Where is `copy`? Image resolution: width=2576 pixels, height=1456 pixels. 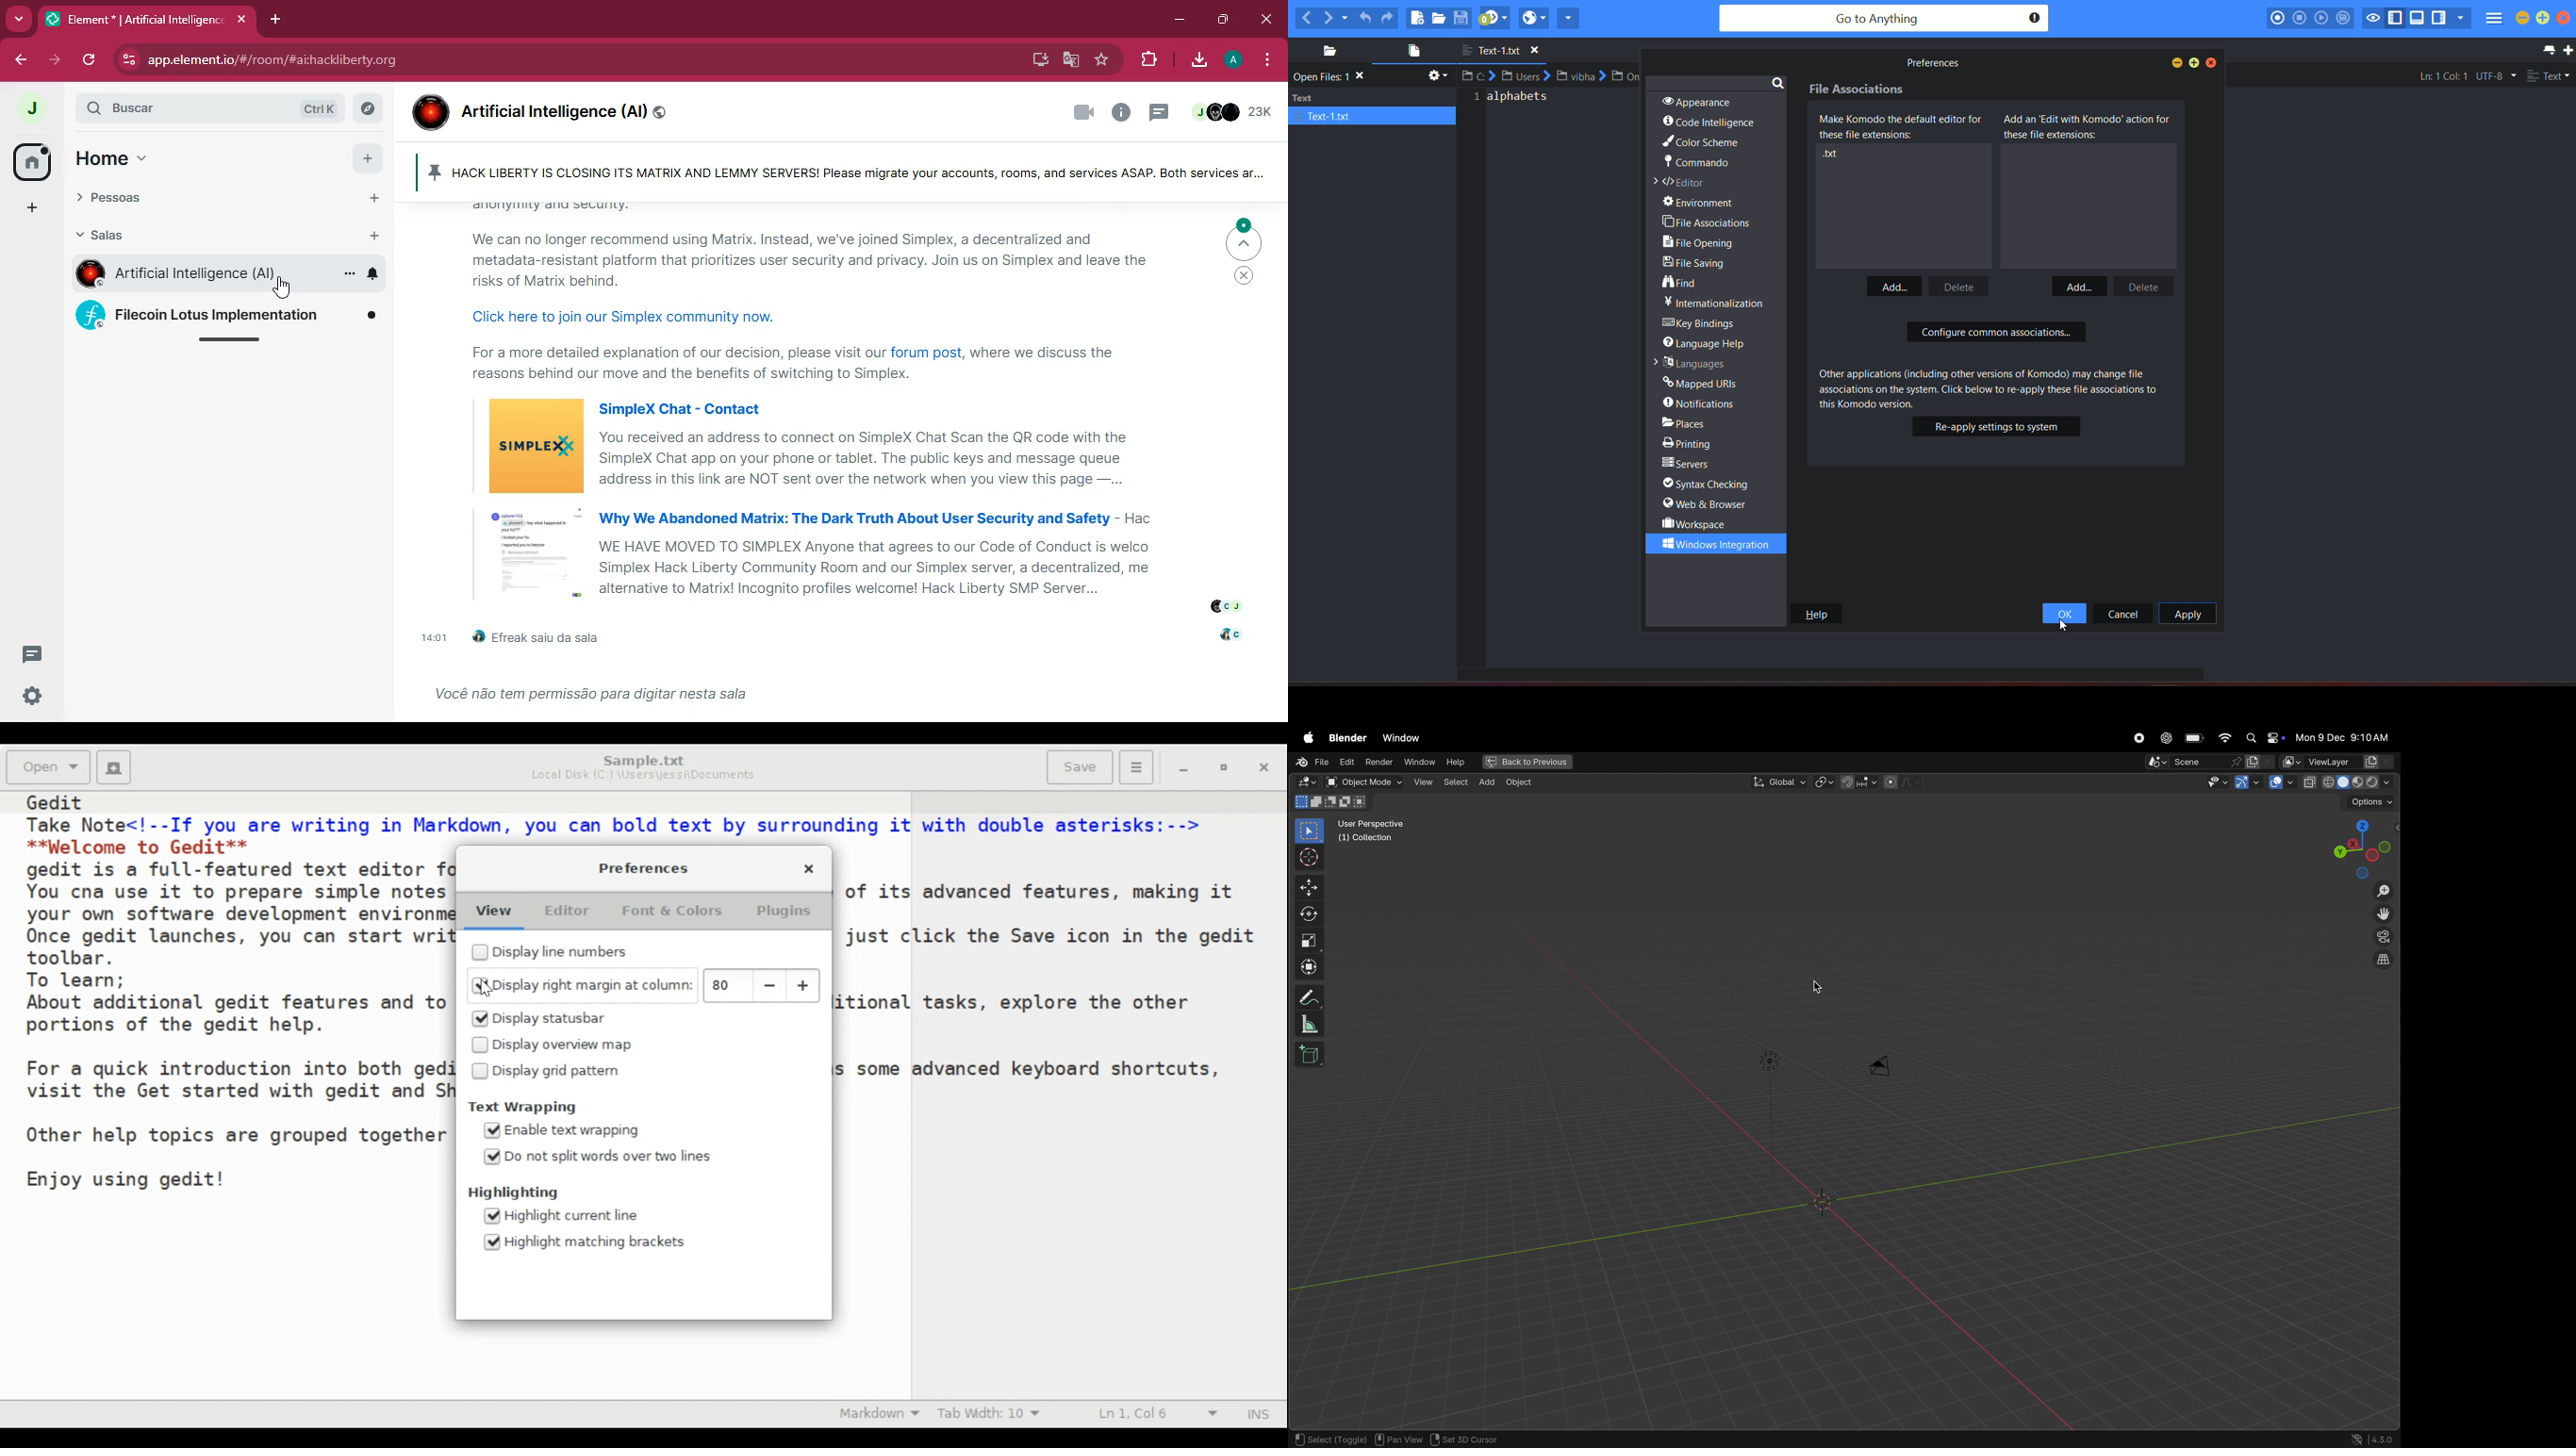
copy is located at coordinates (2311, 782).